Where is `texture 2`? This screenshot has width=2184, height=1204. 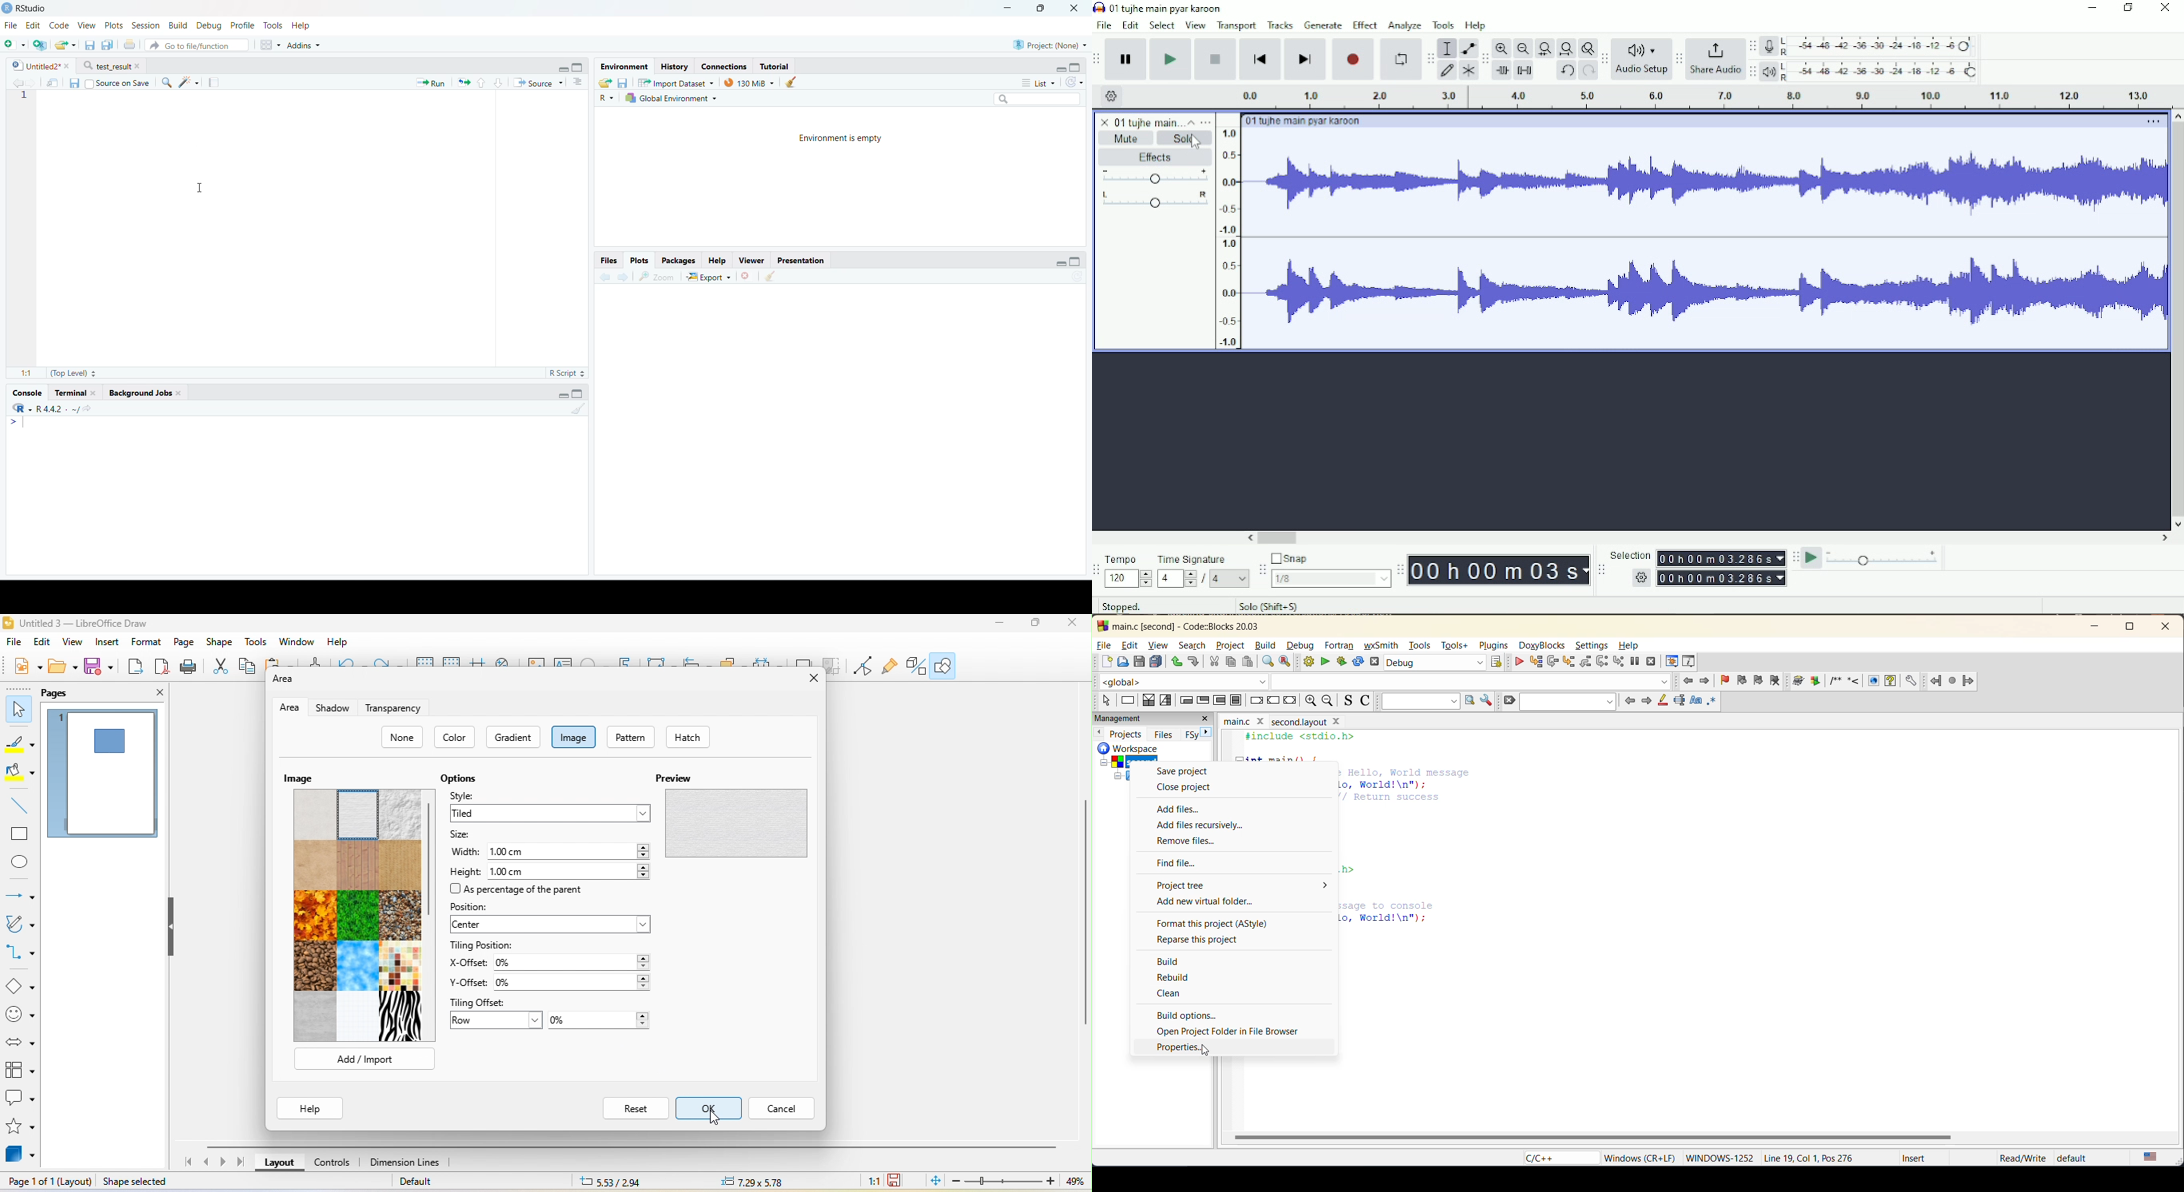
texture 2 is located at coordinates (357, 814).